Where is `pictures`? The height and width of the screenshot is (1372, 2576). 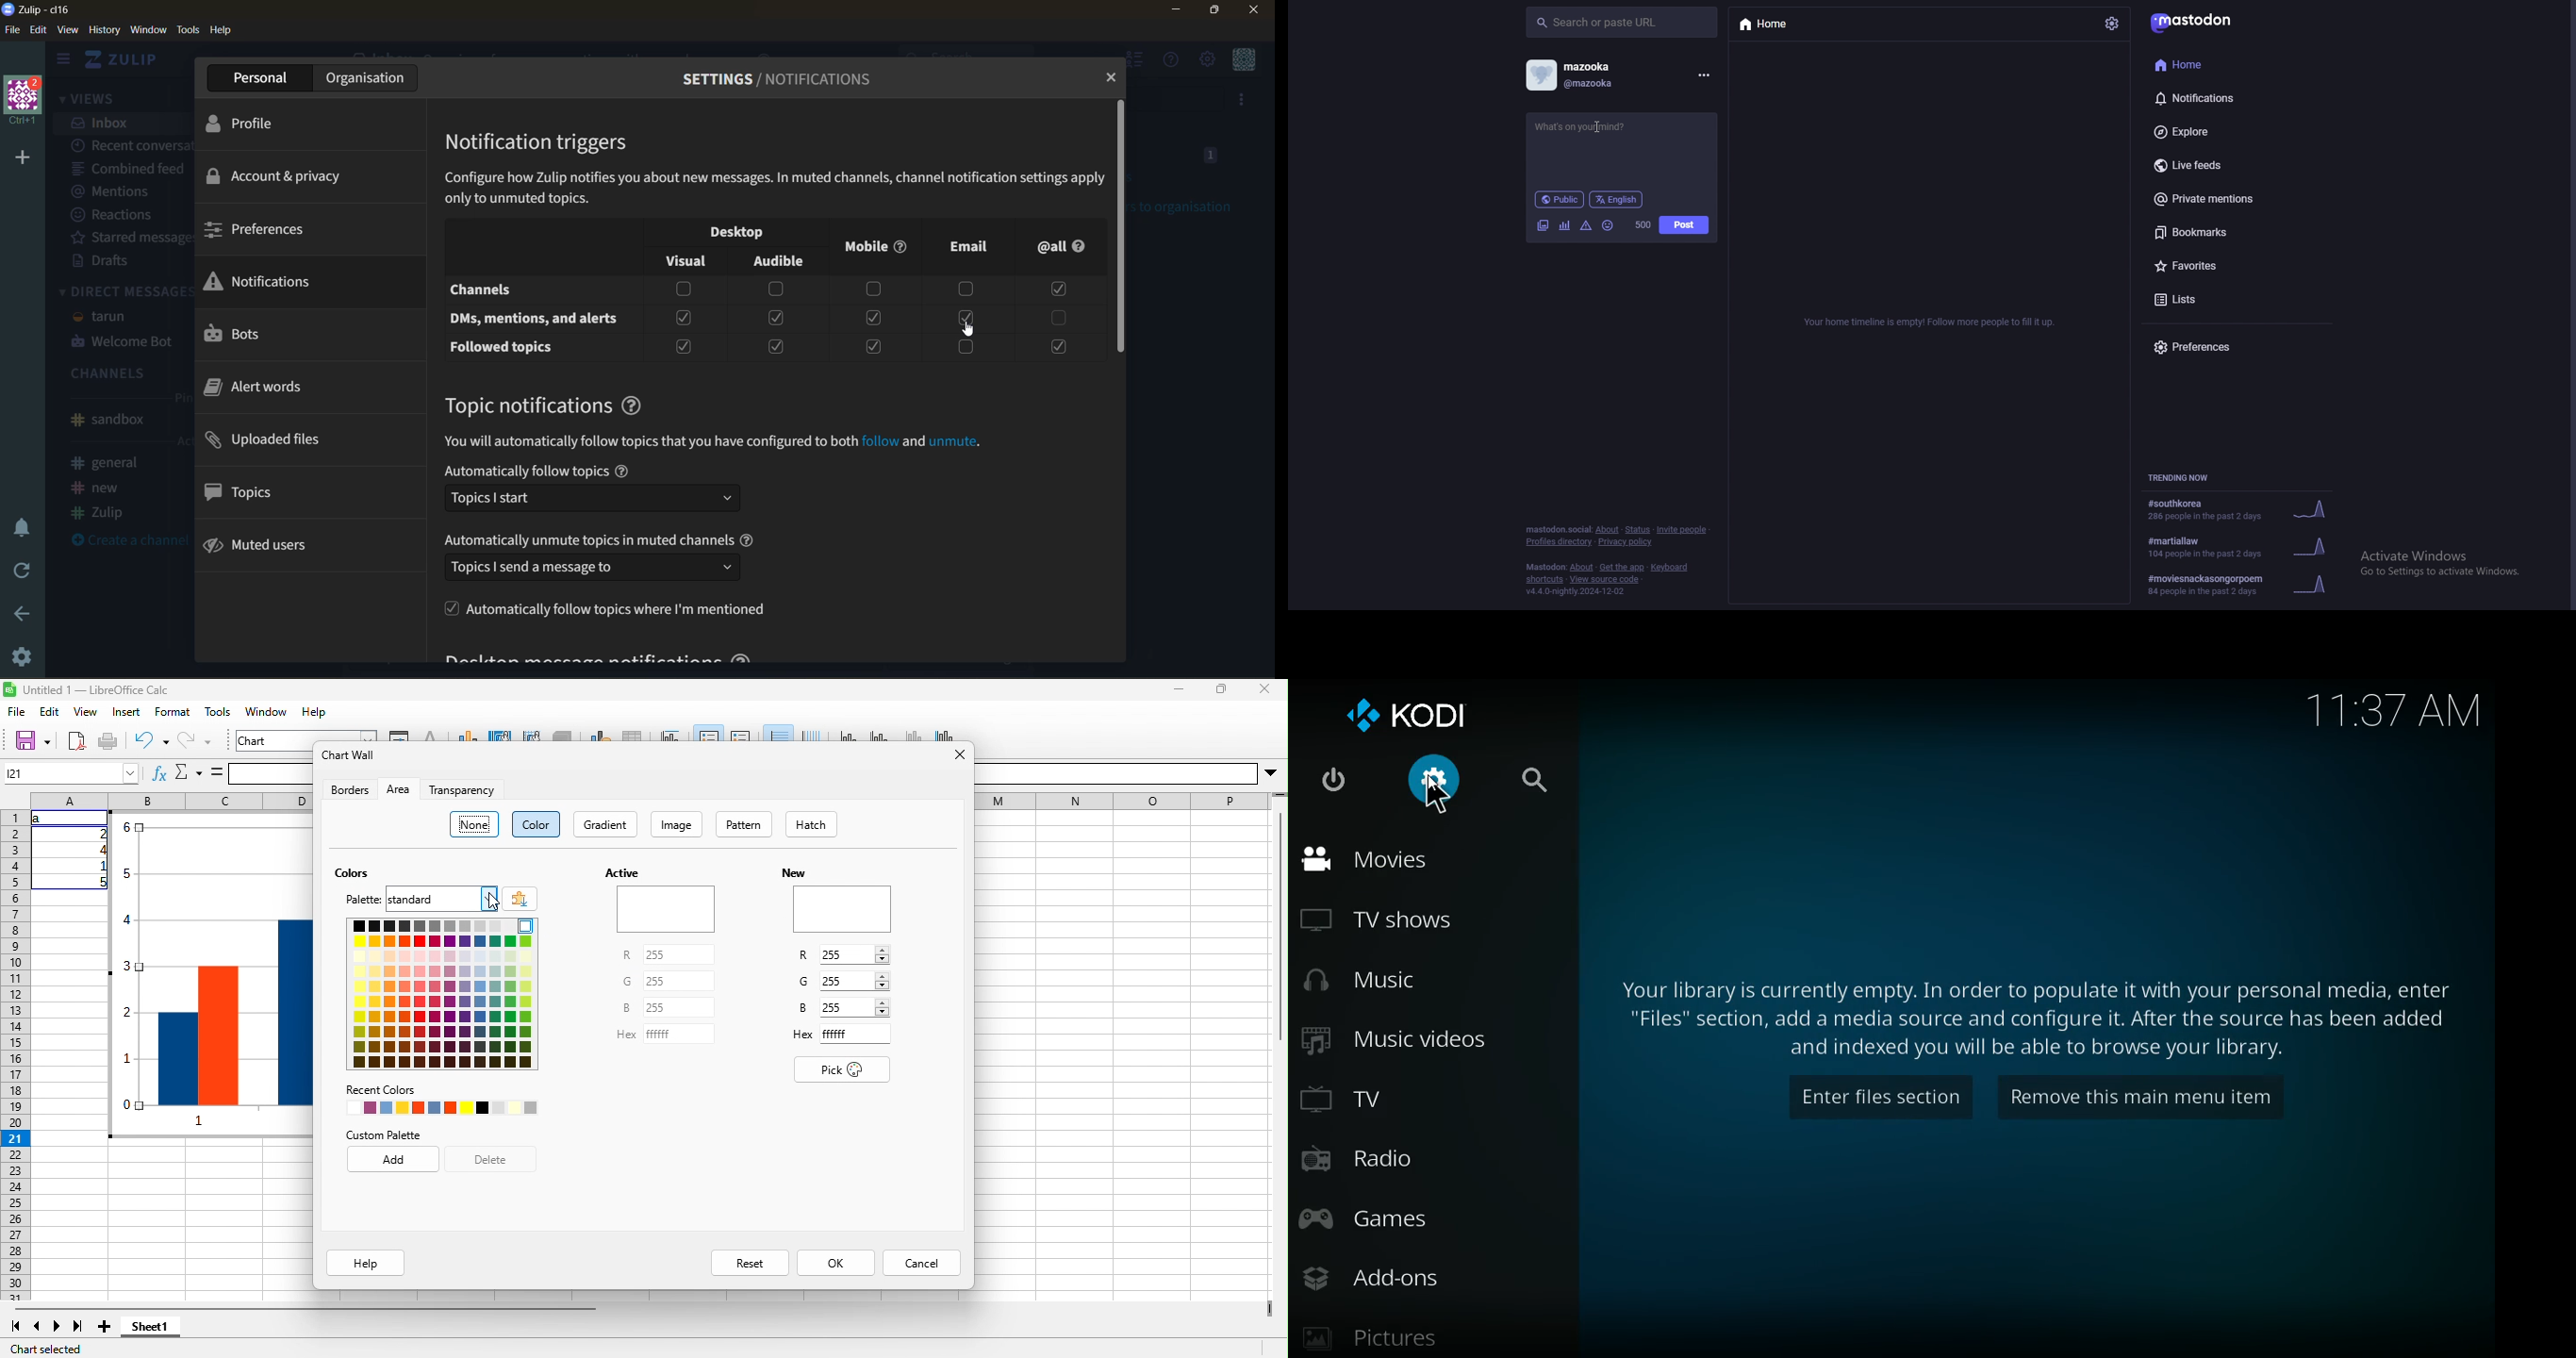
pictures is located at coordinates (1394, 1339).